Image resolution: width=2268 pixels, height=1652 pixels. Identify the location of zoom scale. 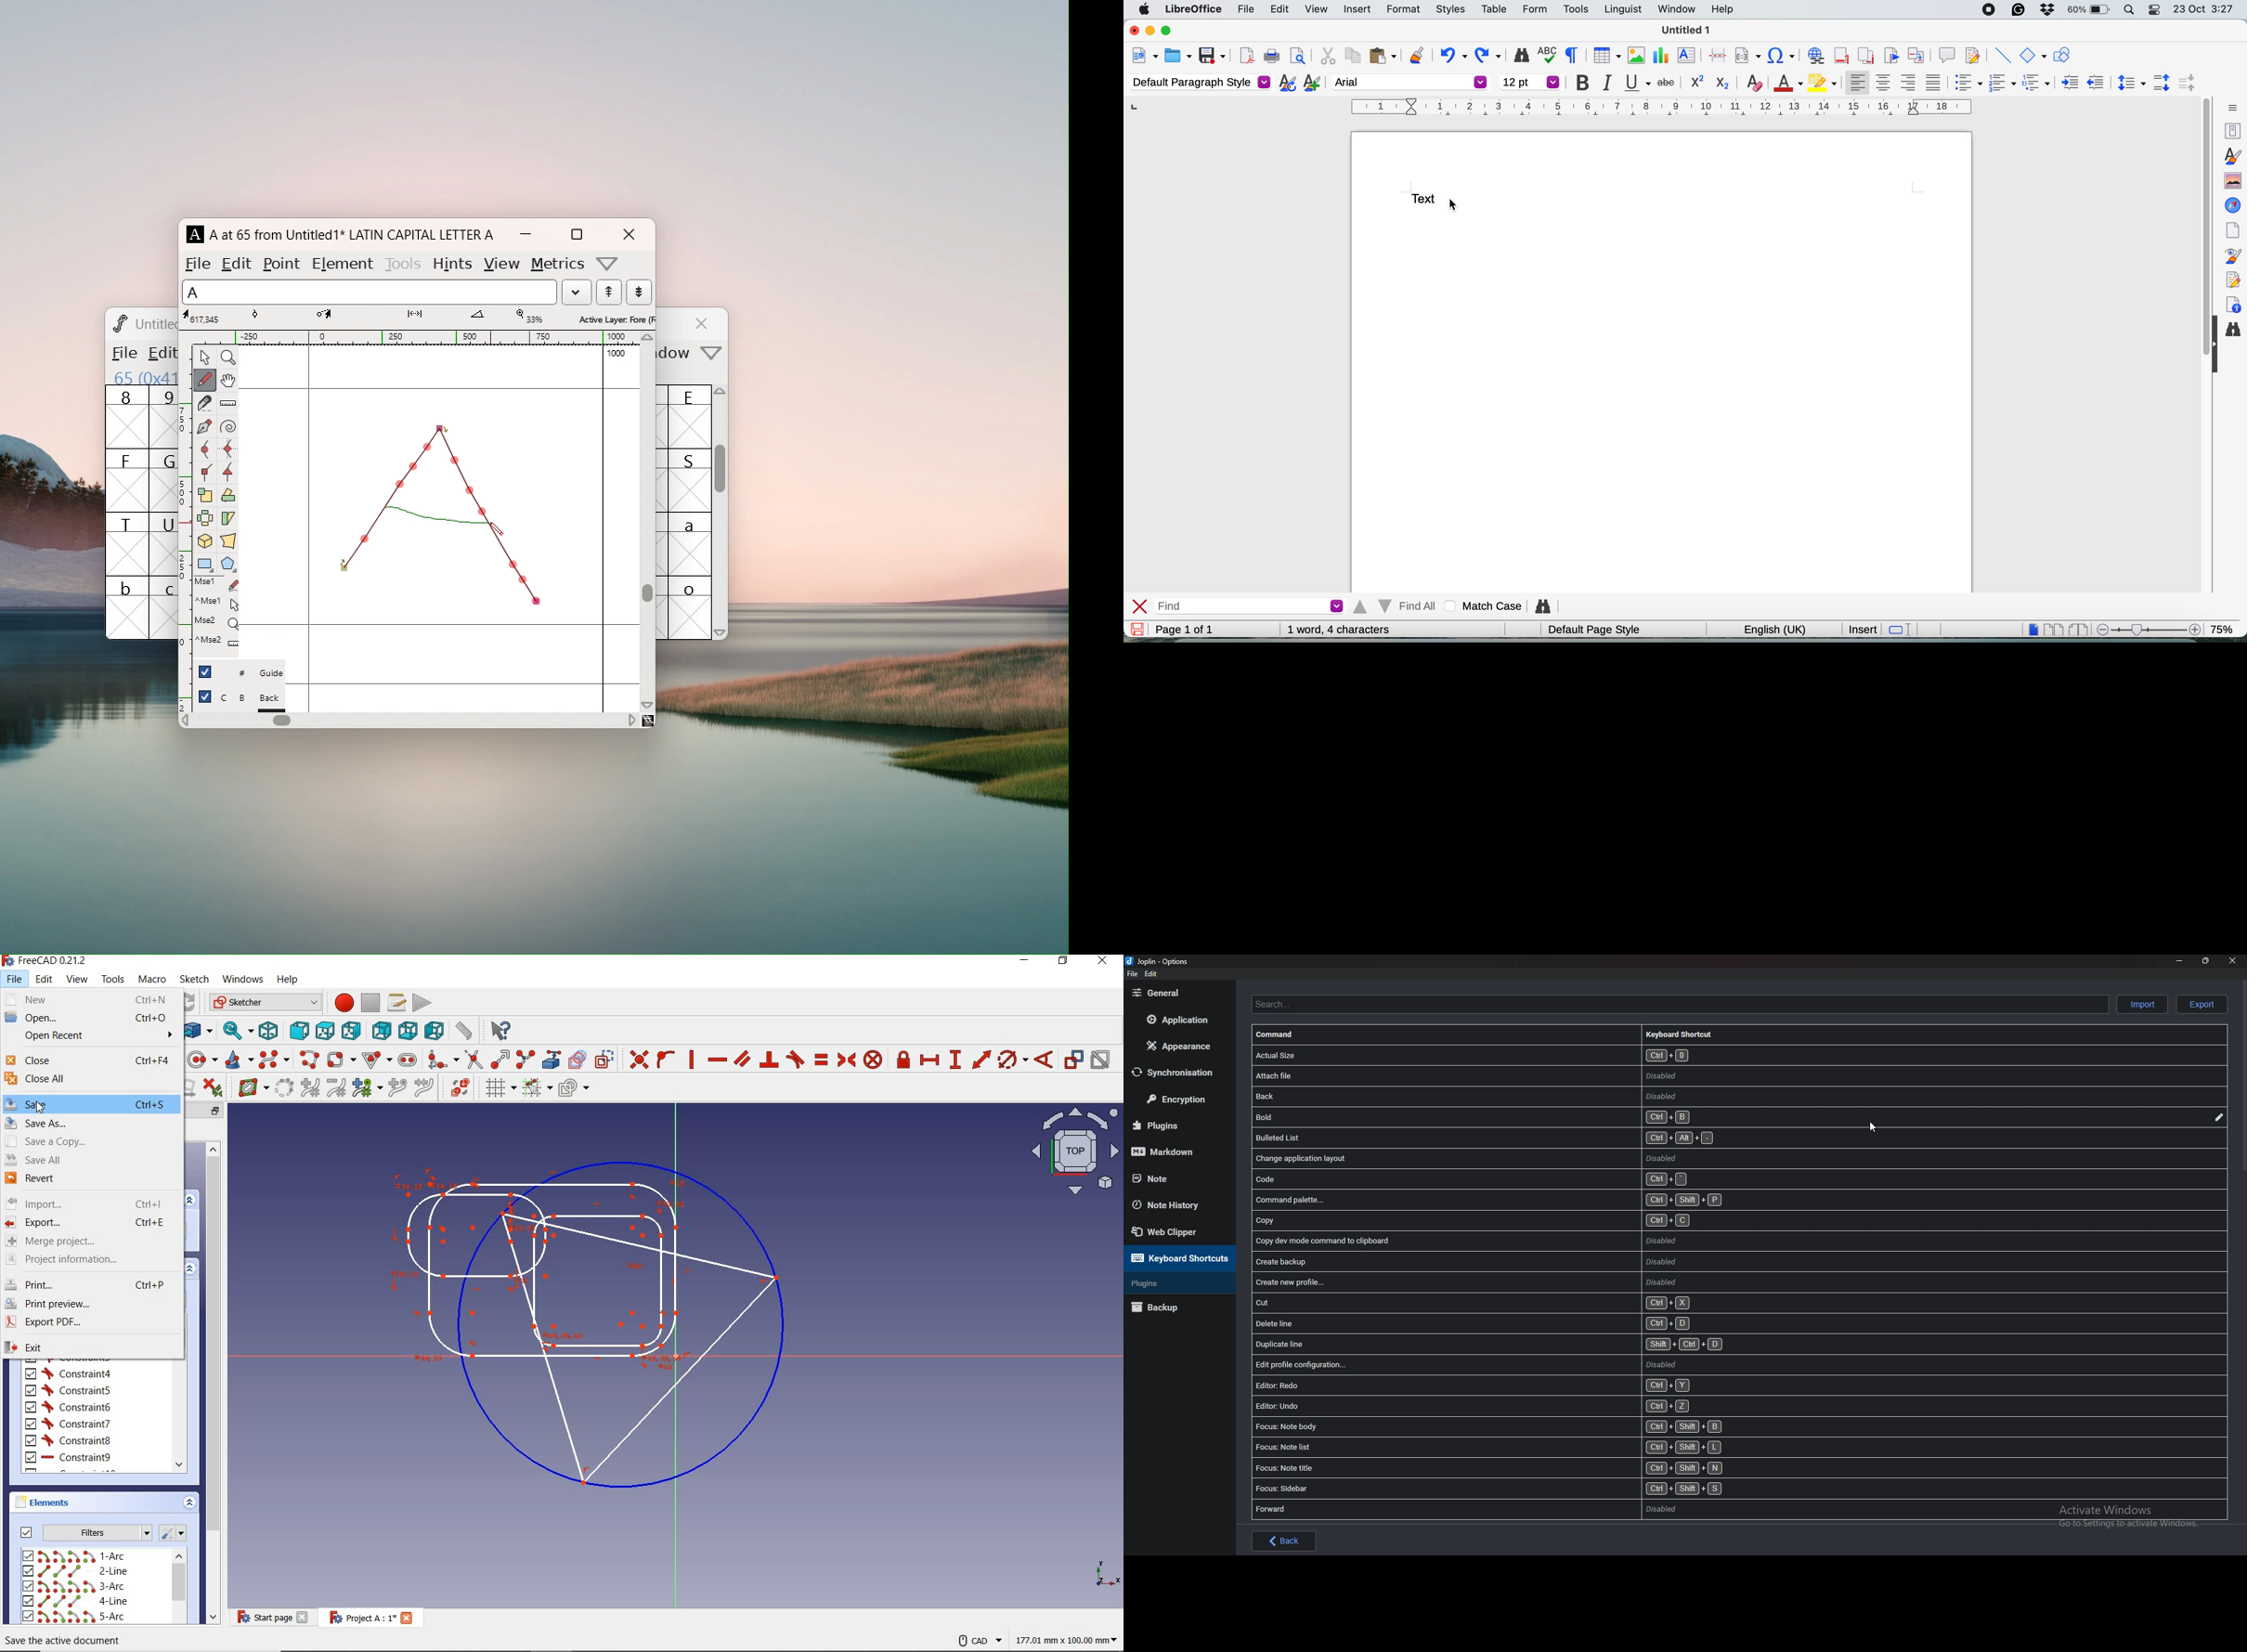
(2146, 629).